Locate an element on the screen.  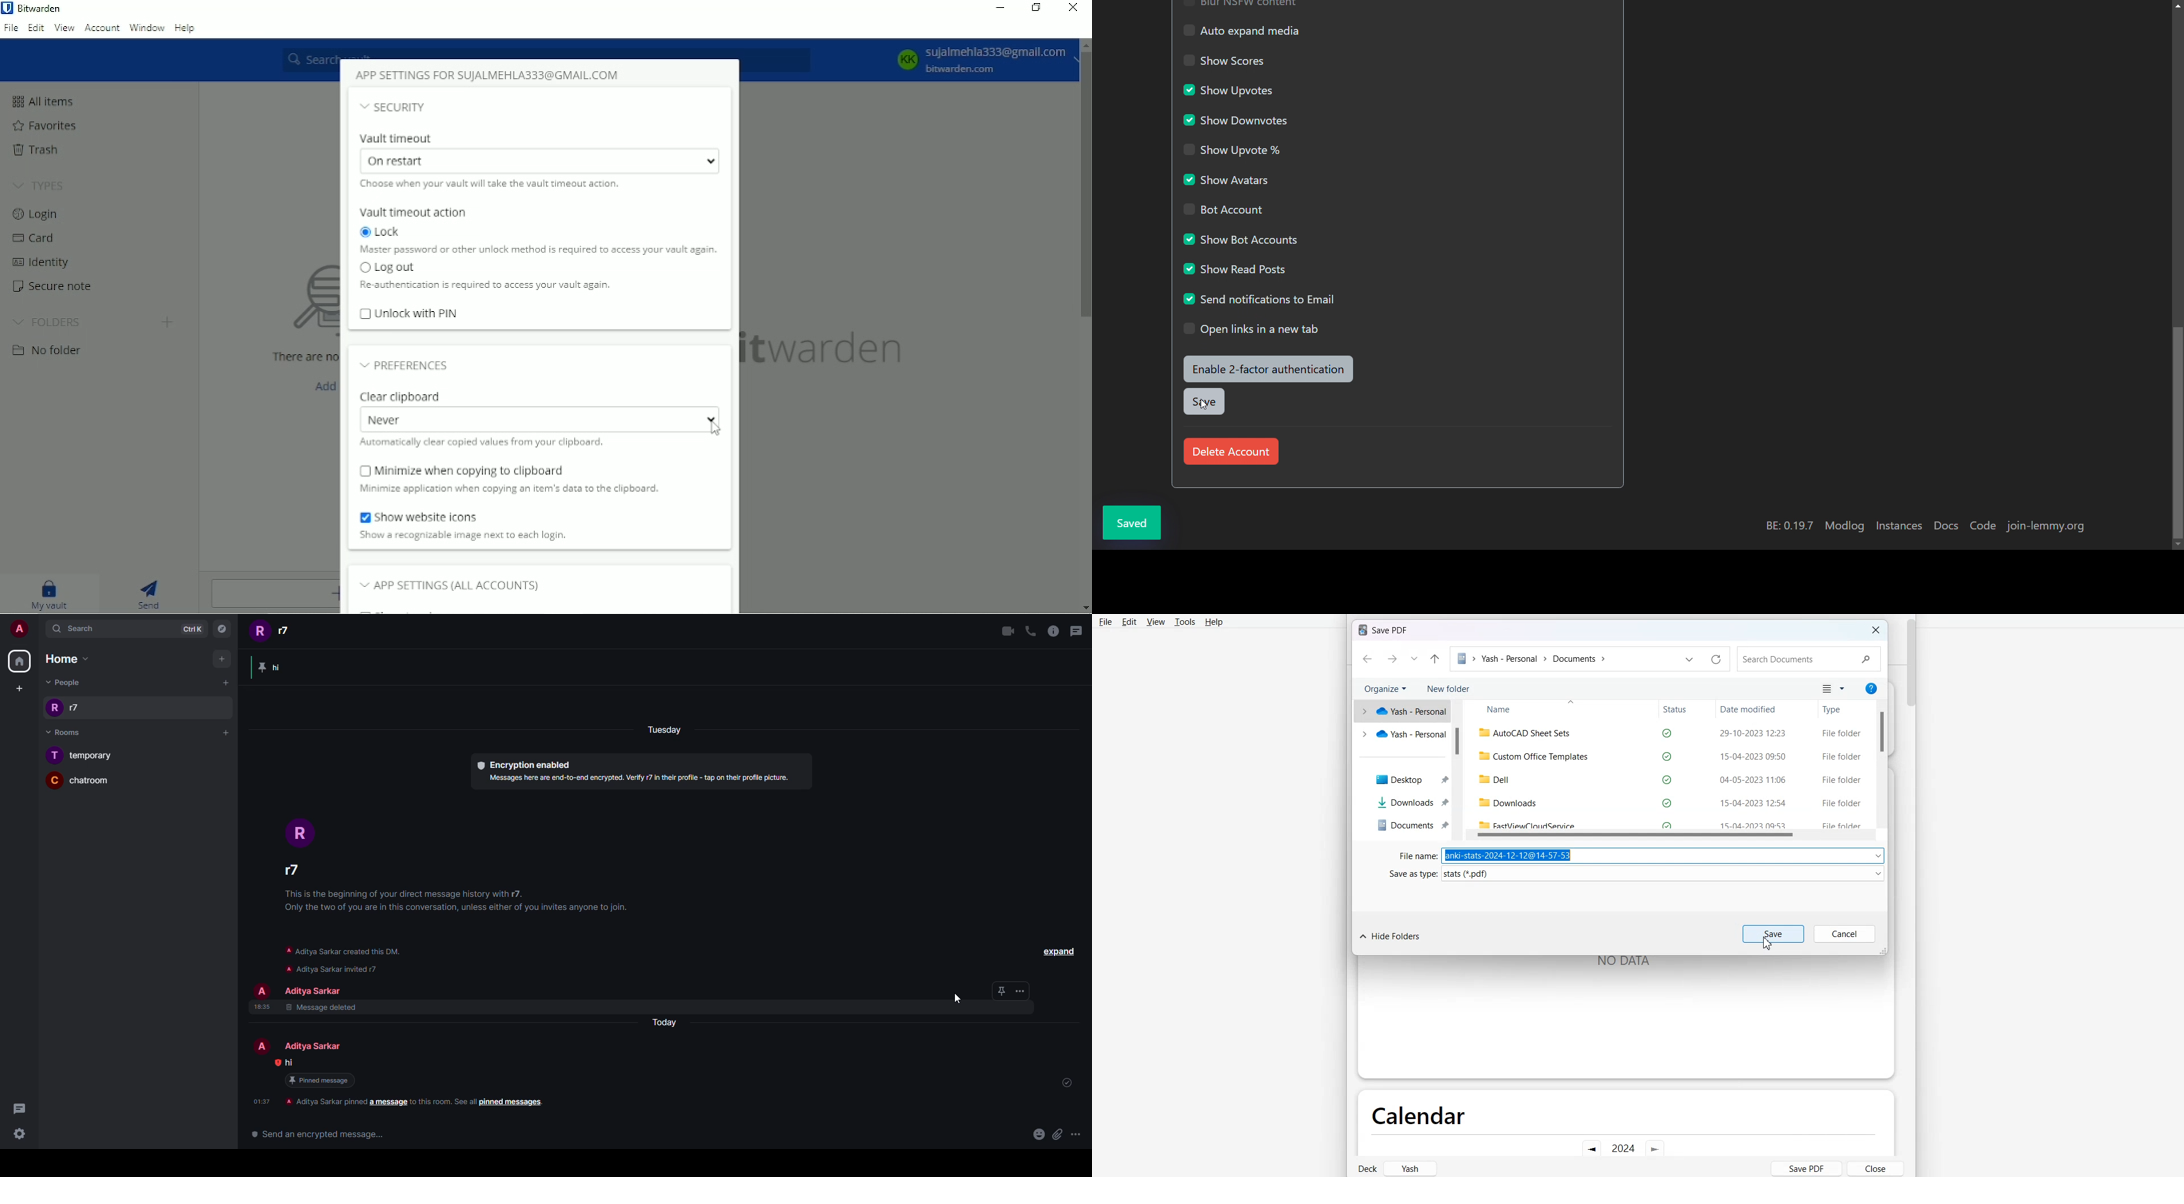
Cancel is located at coordinates (1845, 934).